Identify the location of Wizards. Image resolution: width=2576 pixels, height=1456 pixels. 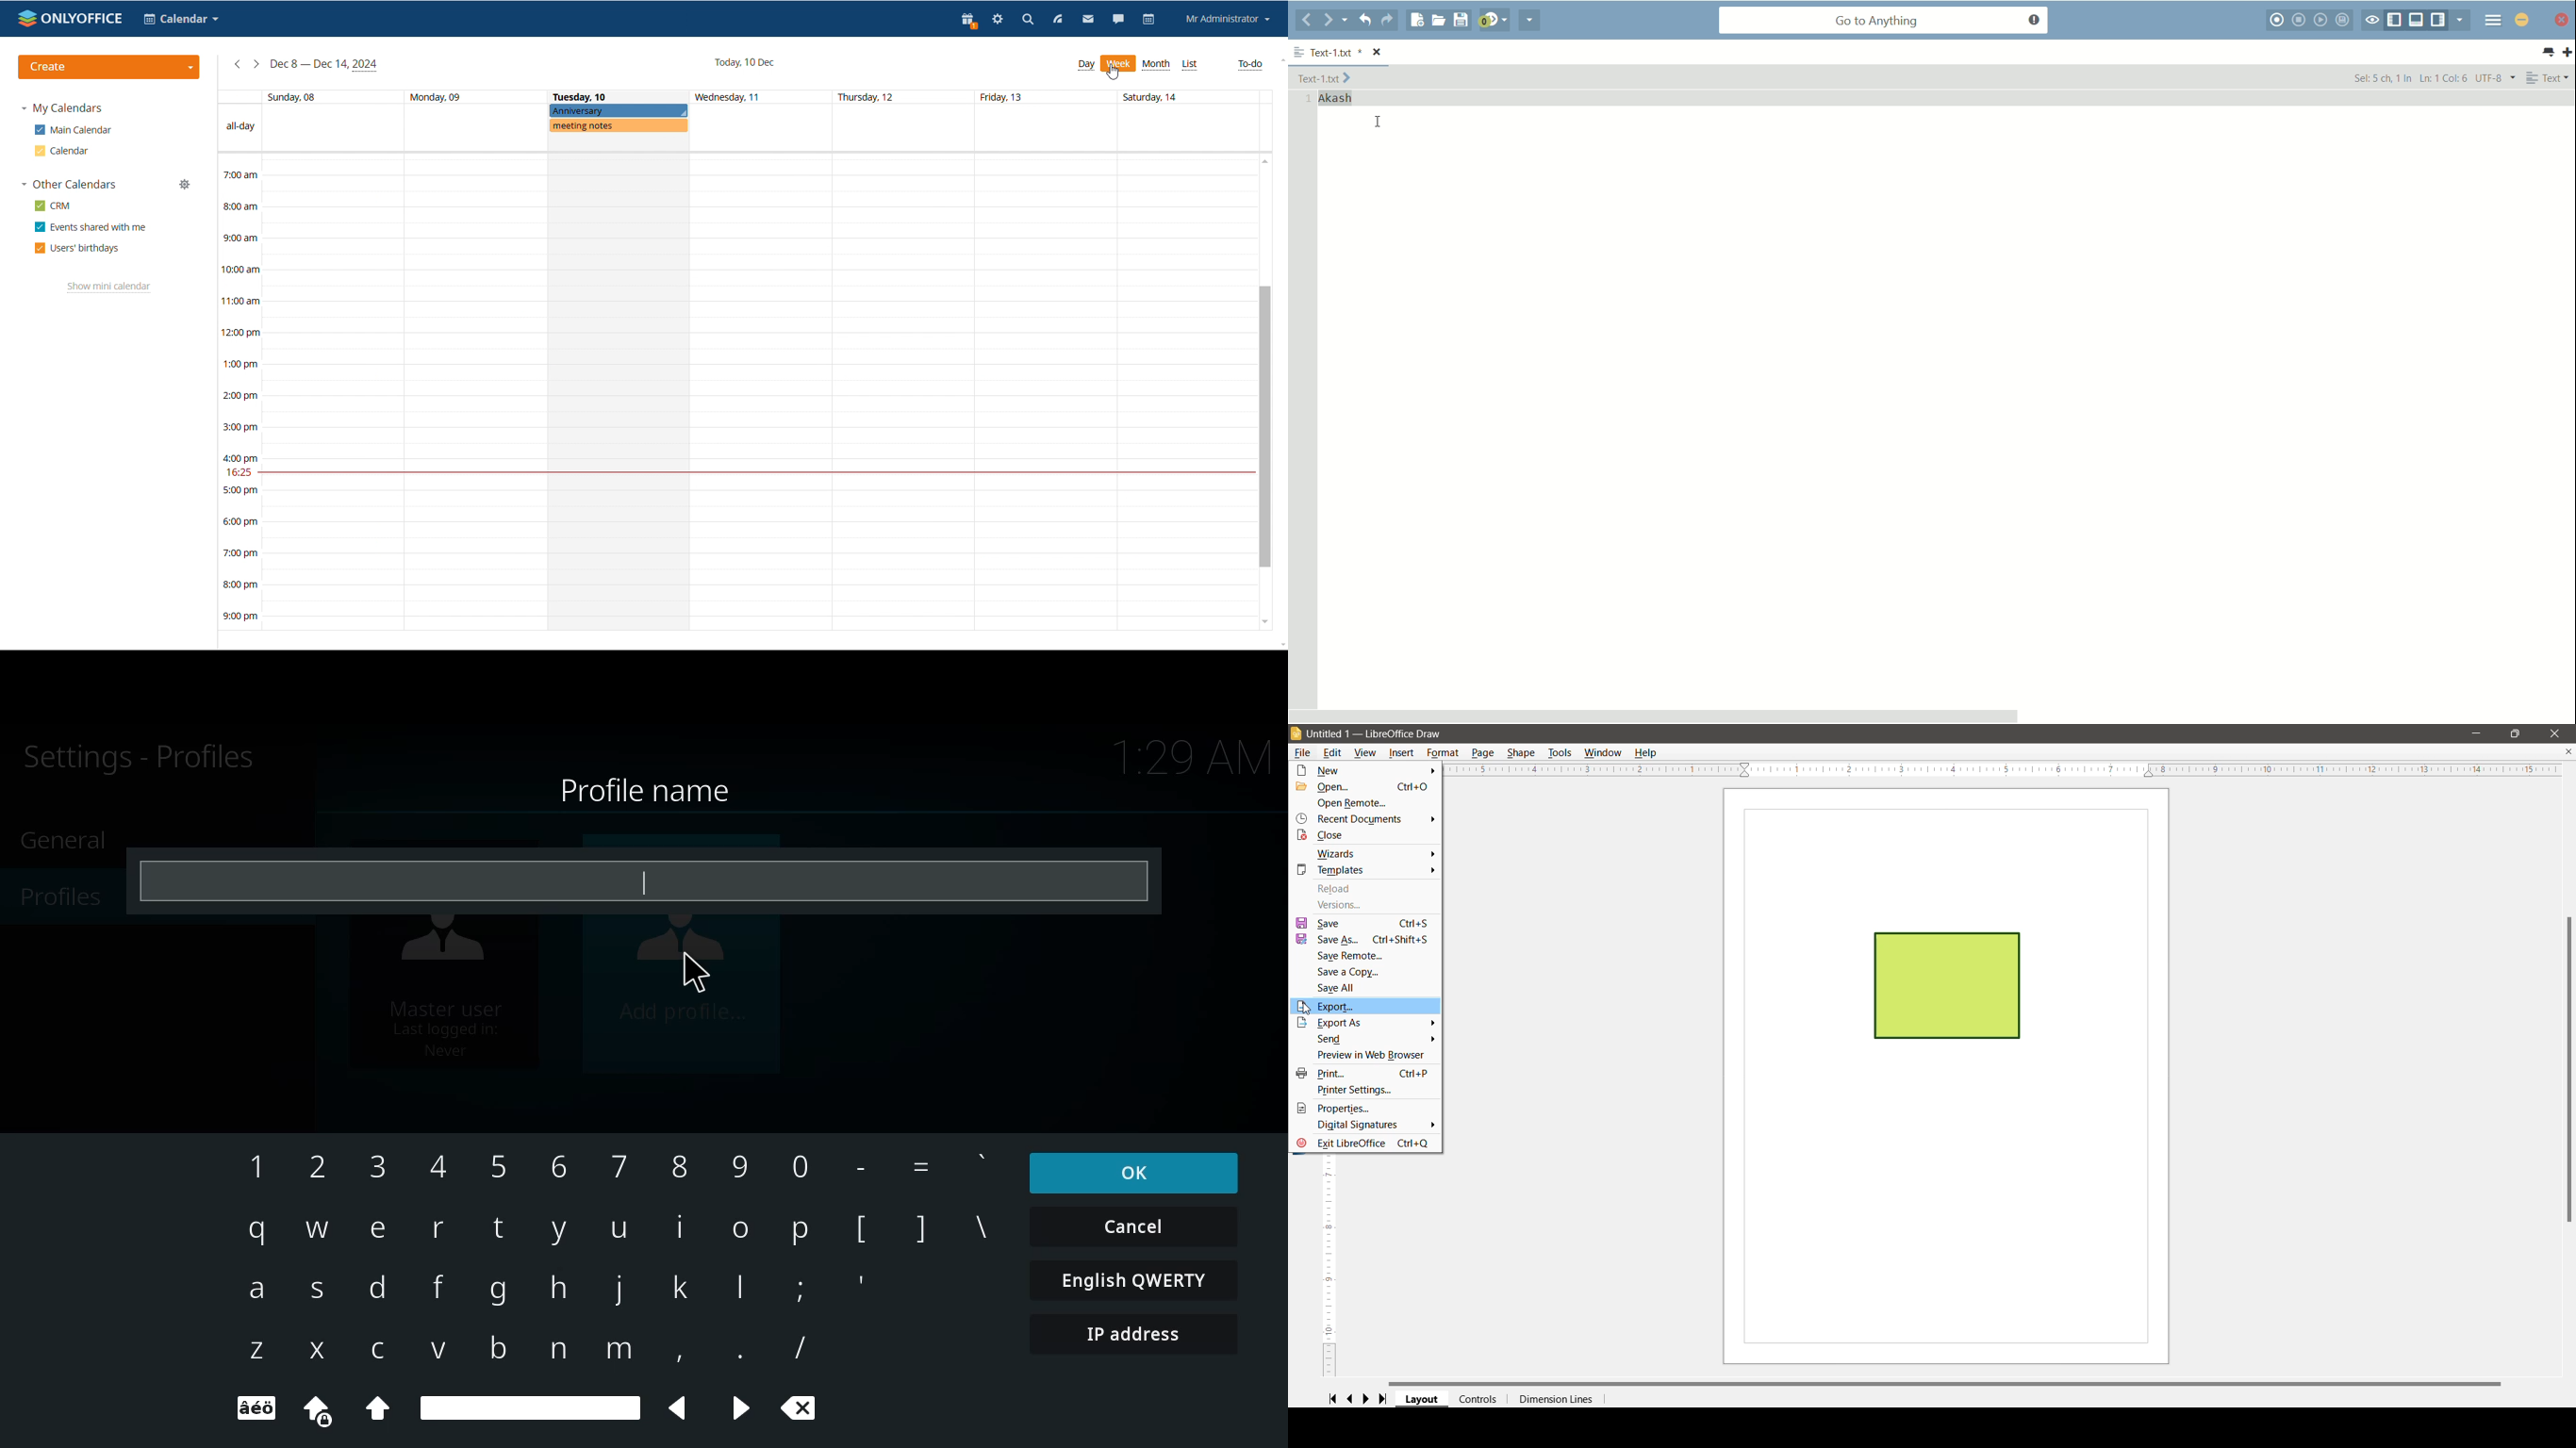
(1338, 854).